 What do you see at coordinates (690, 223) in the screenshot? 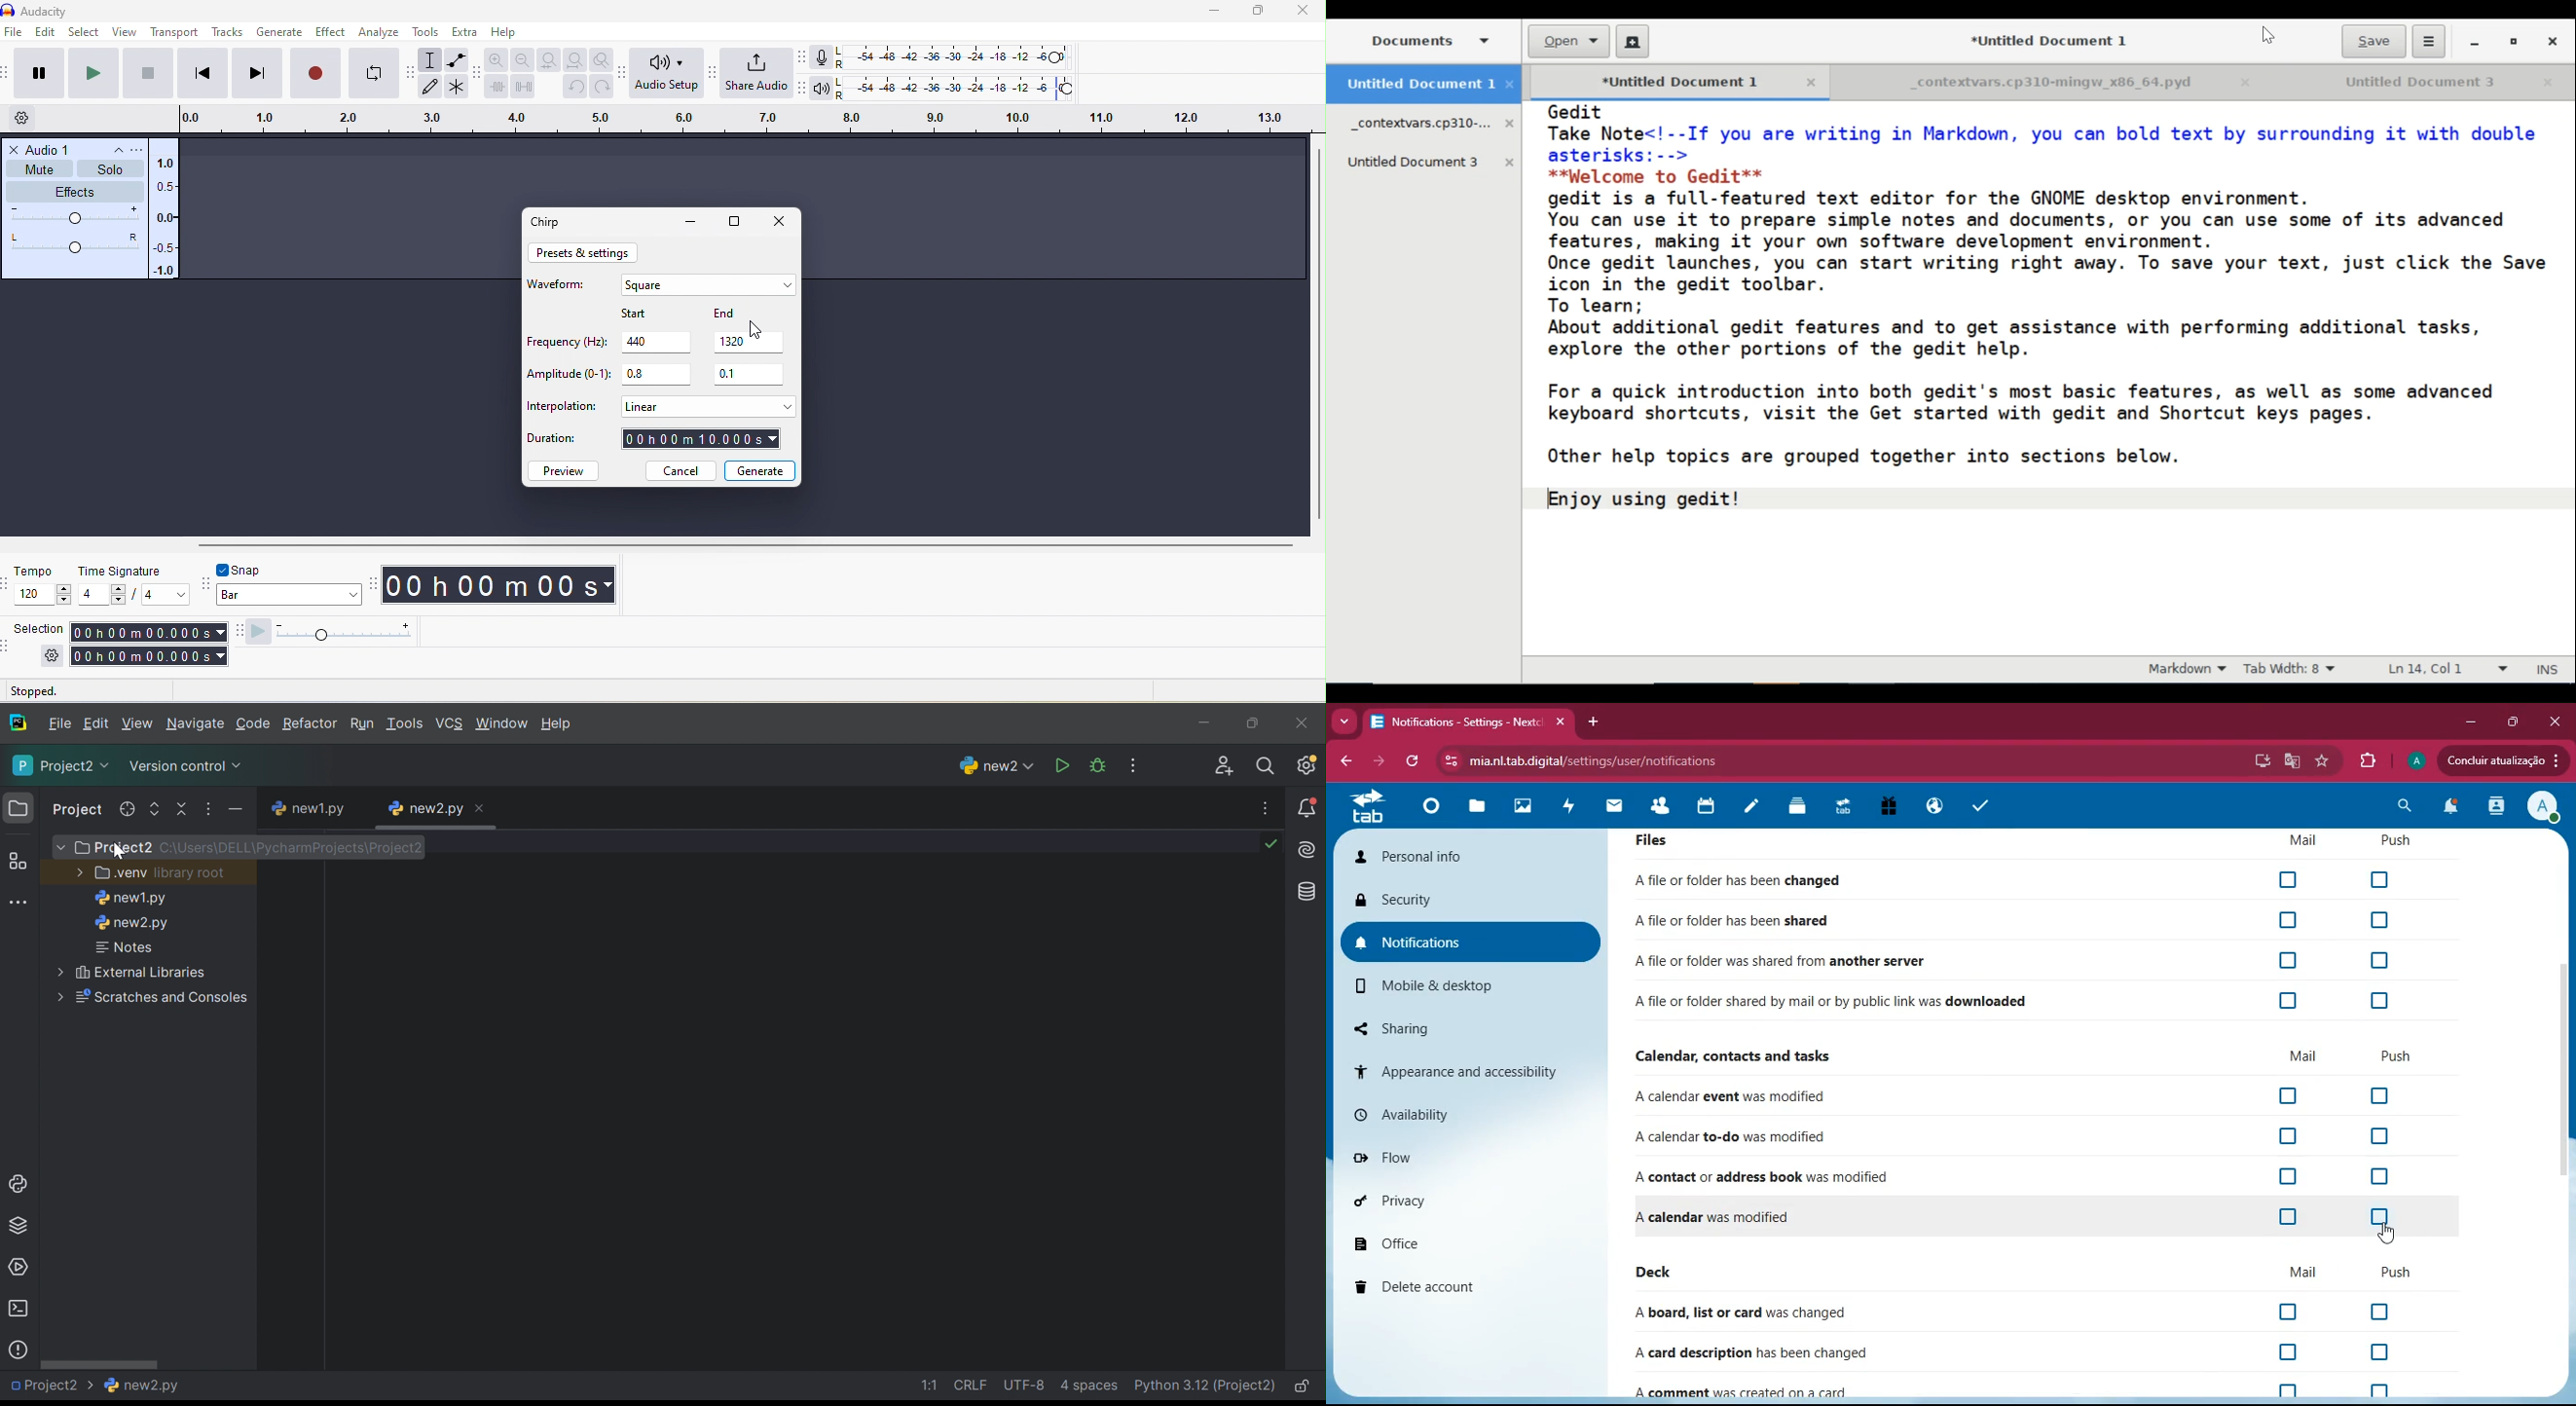
I see `minimize` at bounding box center [690, 223].